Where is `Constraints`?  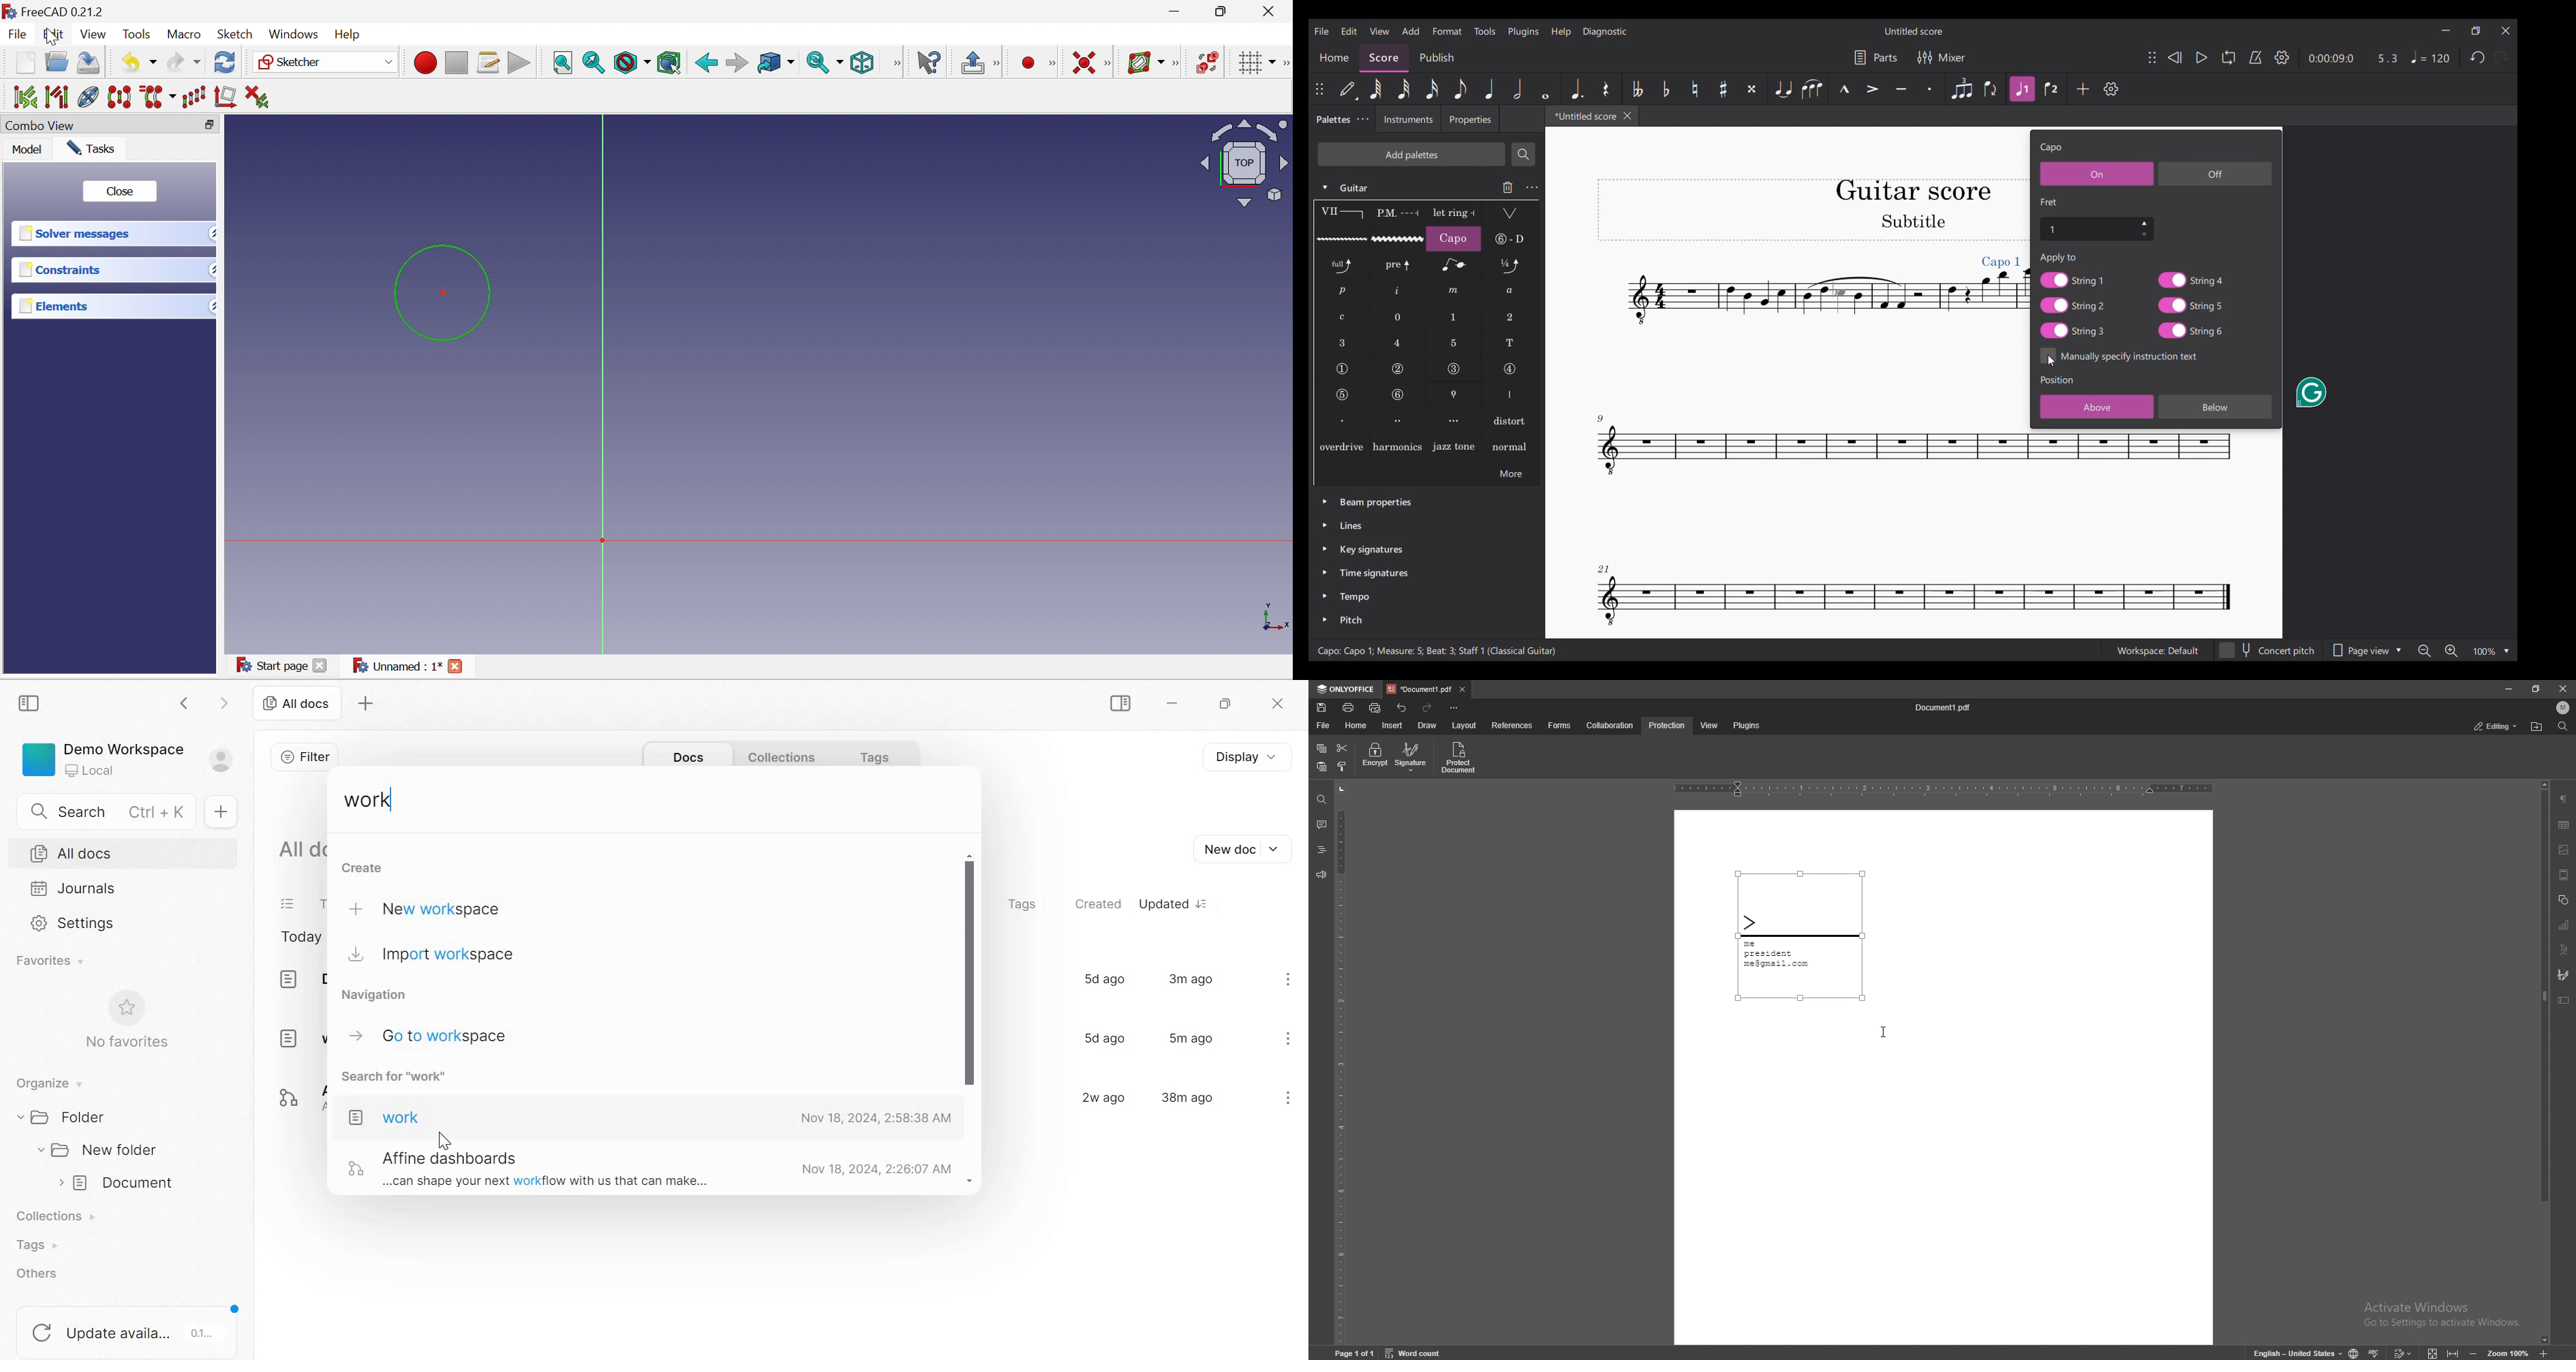
Constraints is located at coordinates (61, 269).